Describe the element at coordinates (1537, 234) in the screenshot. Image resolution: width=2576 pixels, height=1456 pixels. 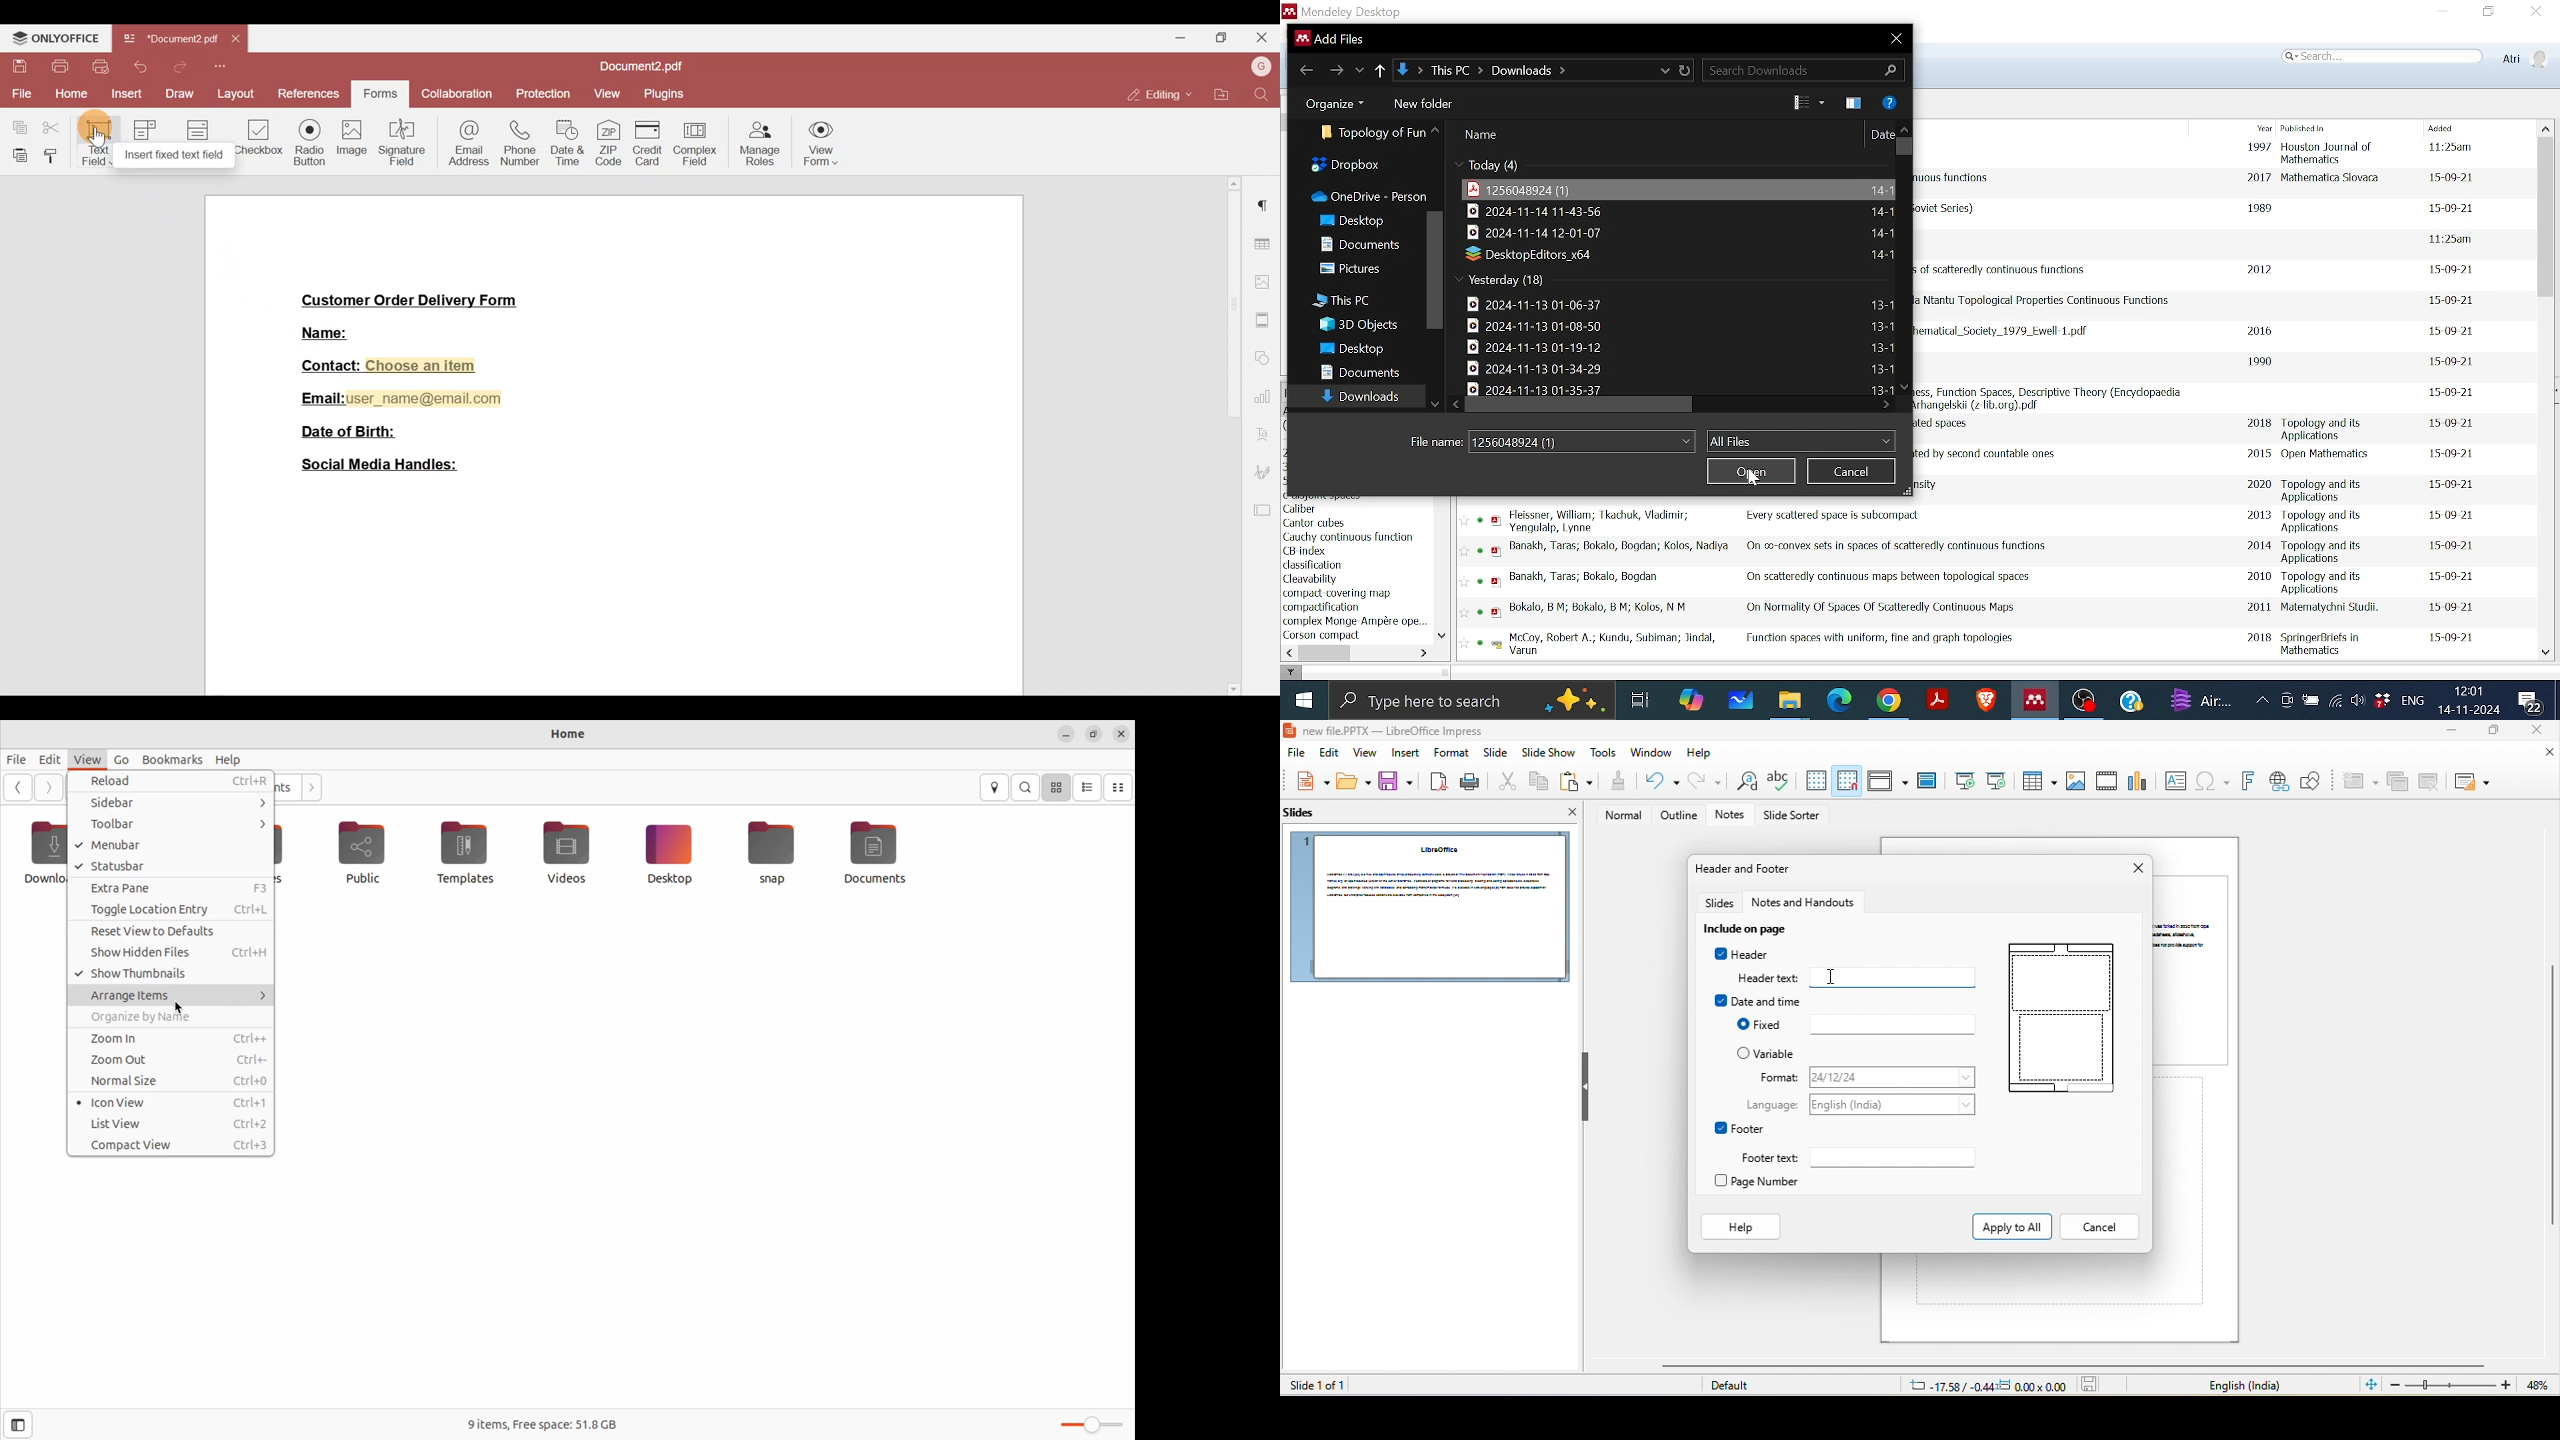
I see `File` at that location.